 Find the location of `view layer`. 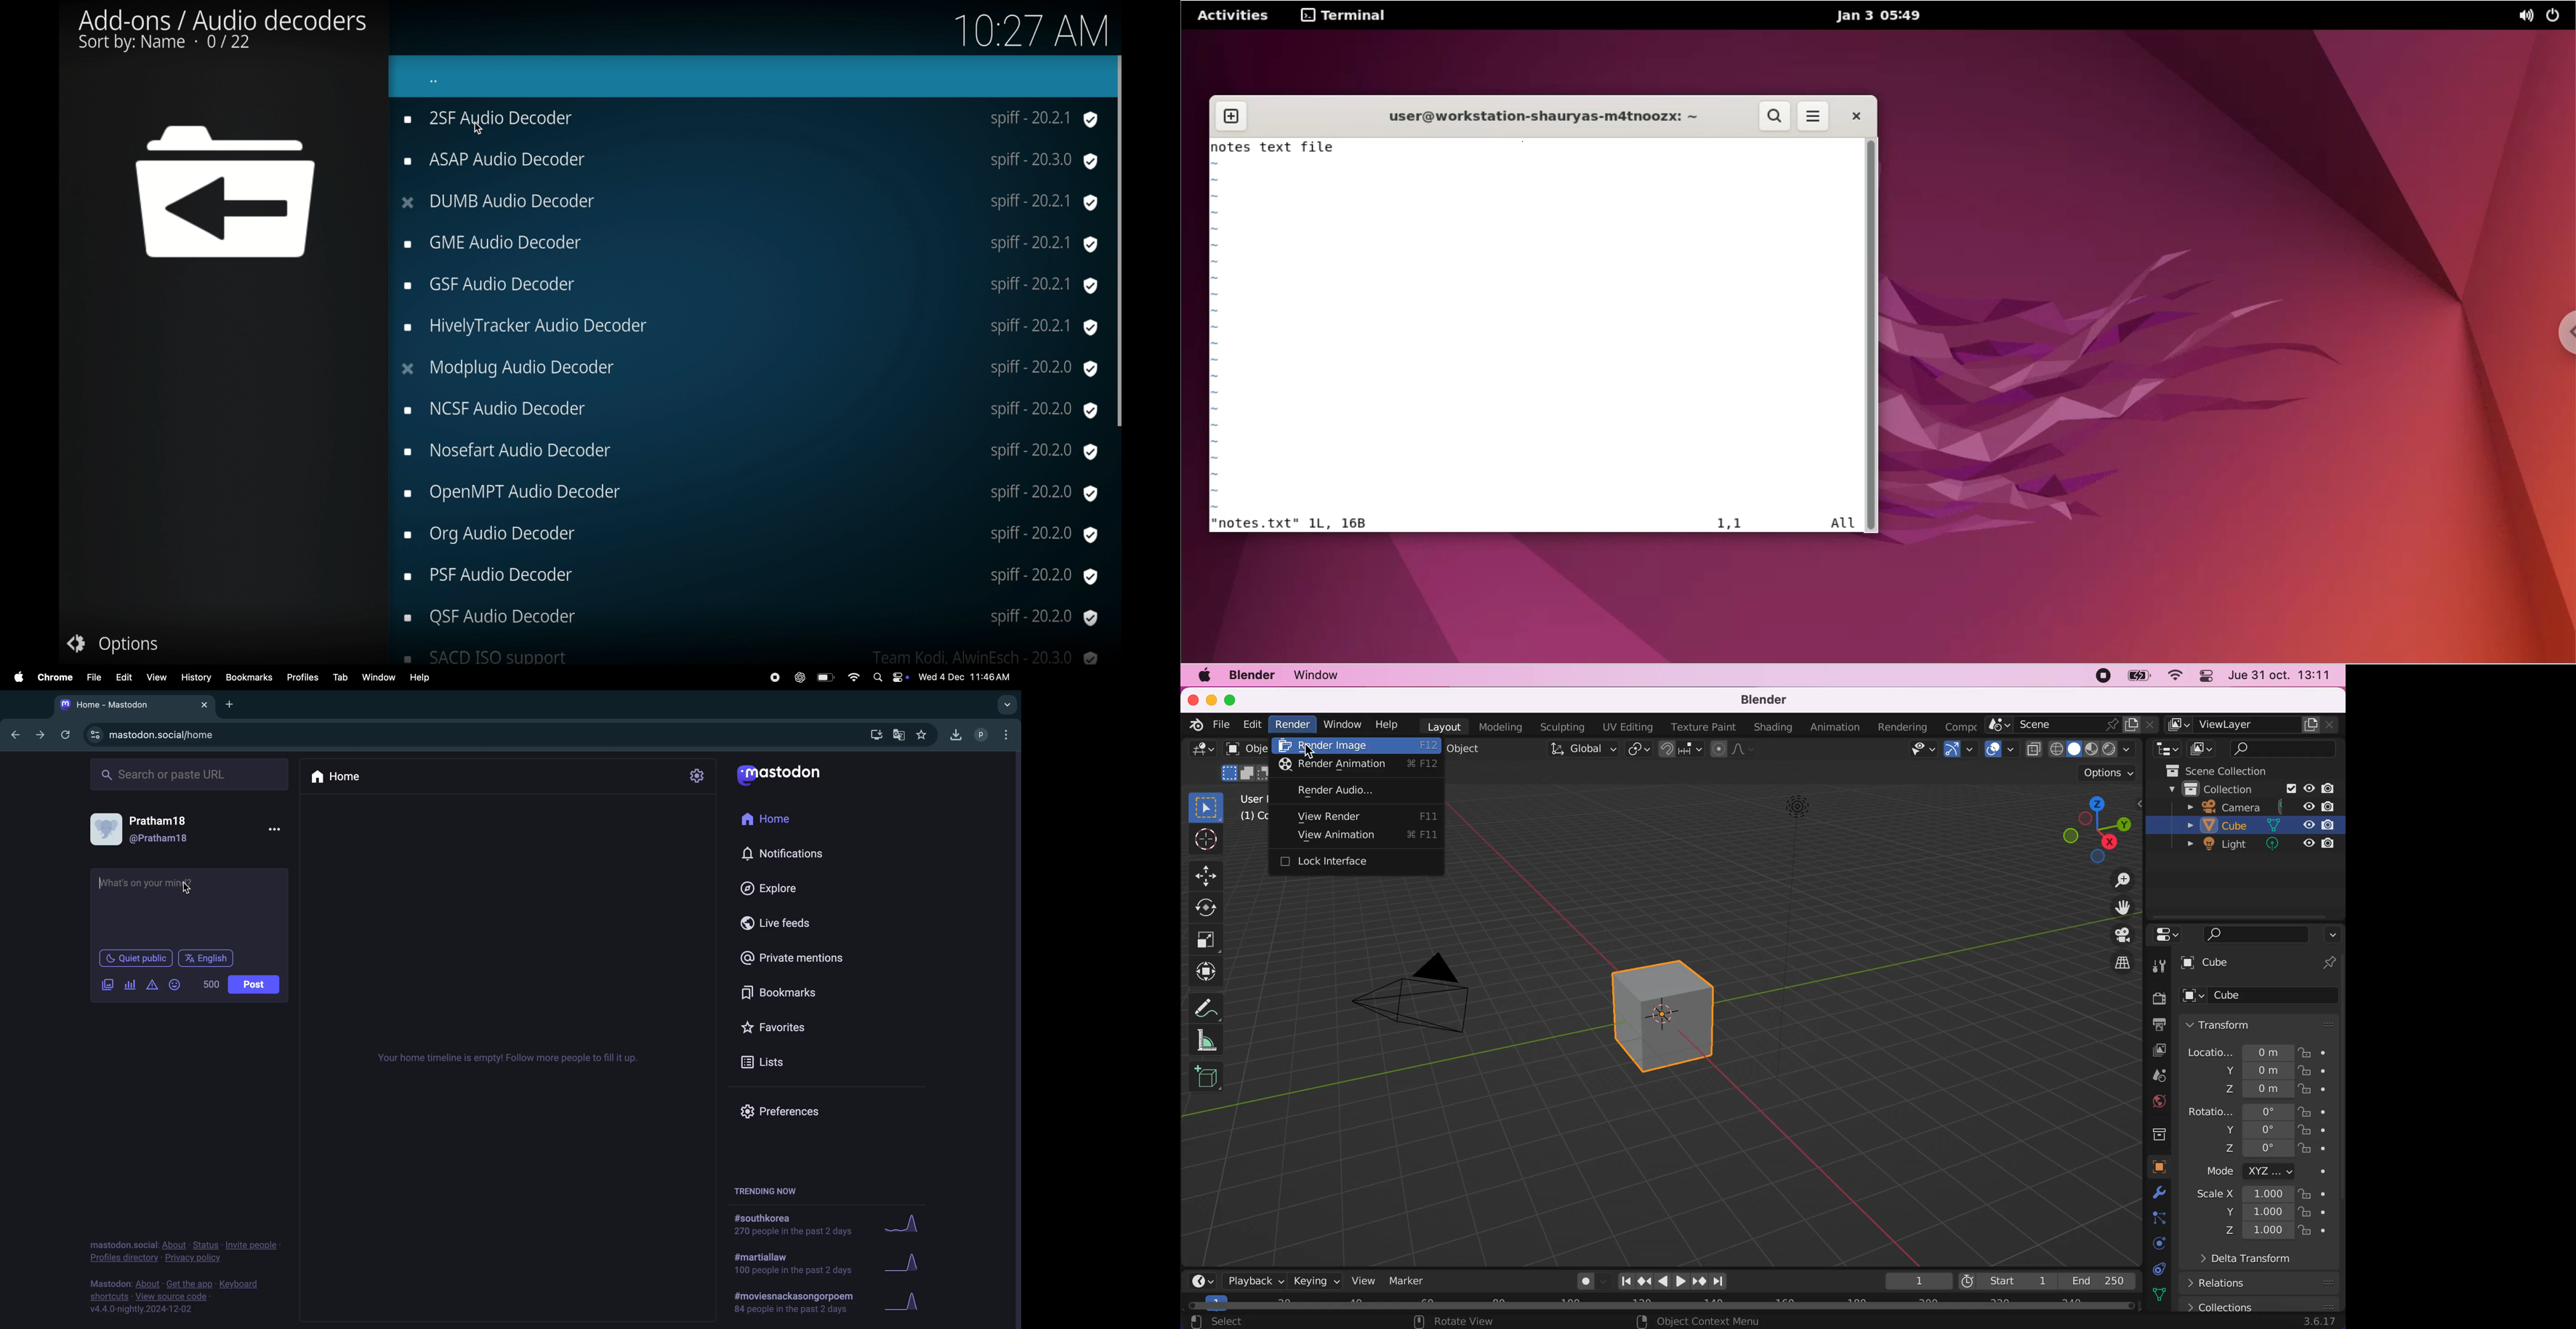

view layer is located at coordinates (2254, 725).